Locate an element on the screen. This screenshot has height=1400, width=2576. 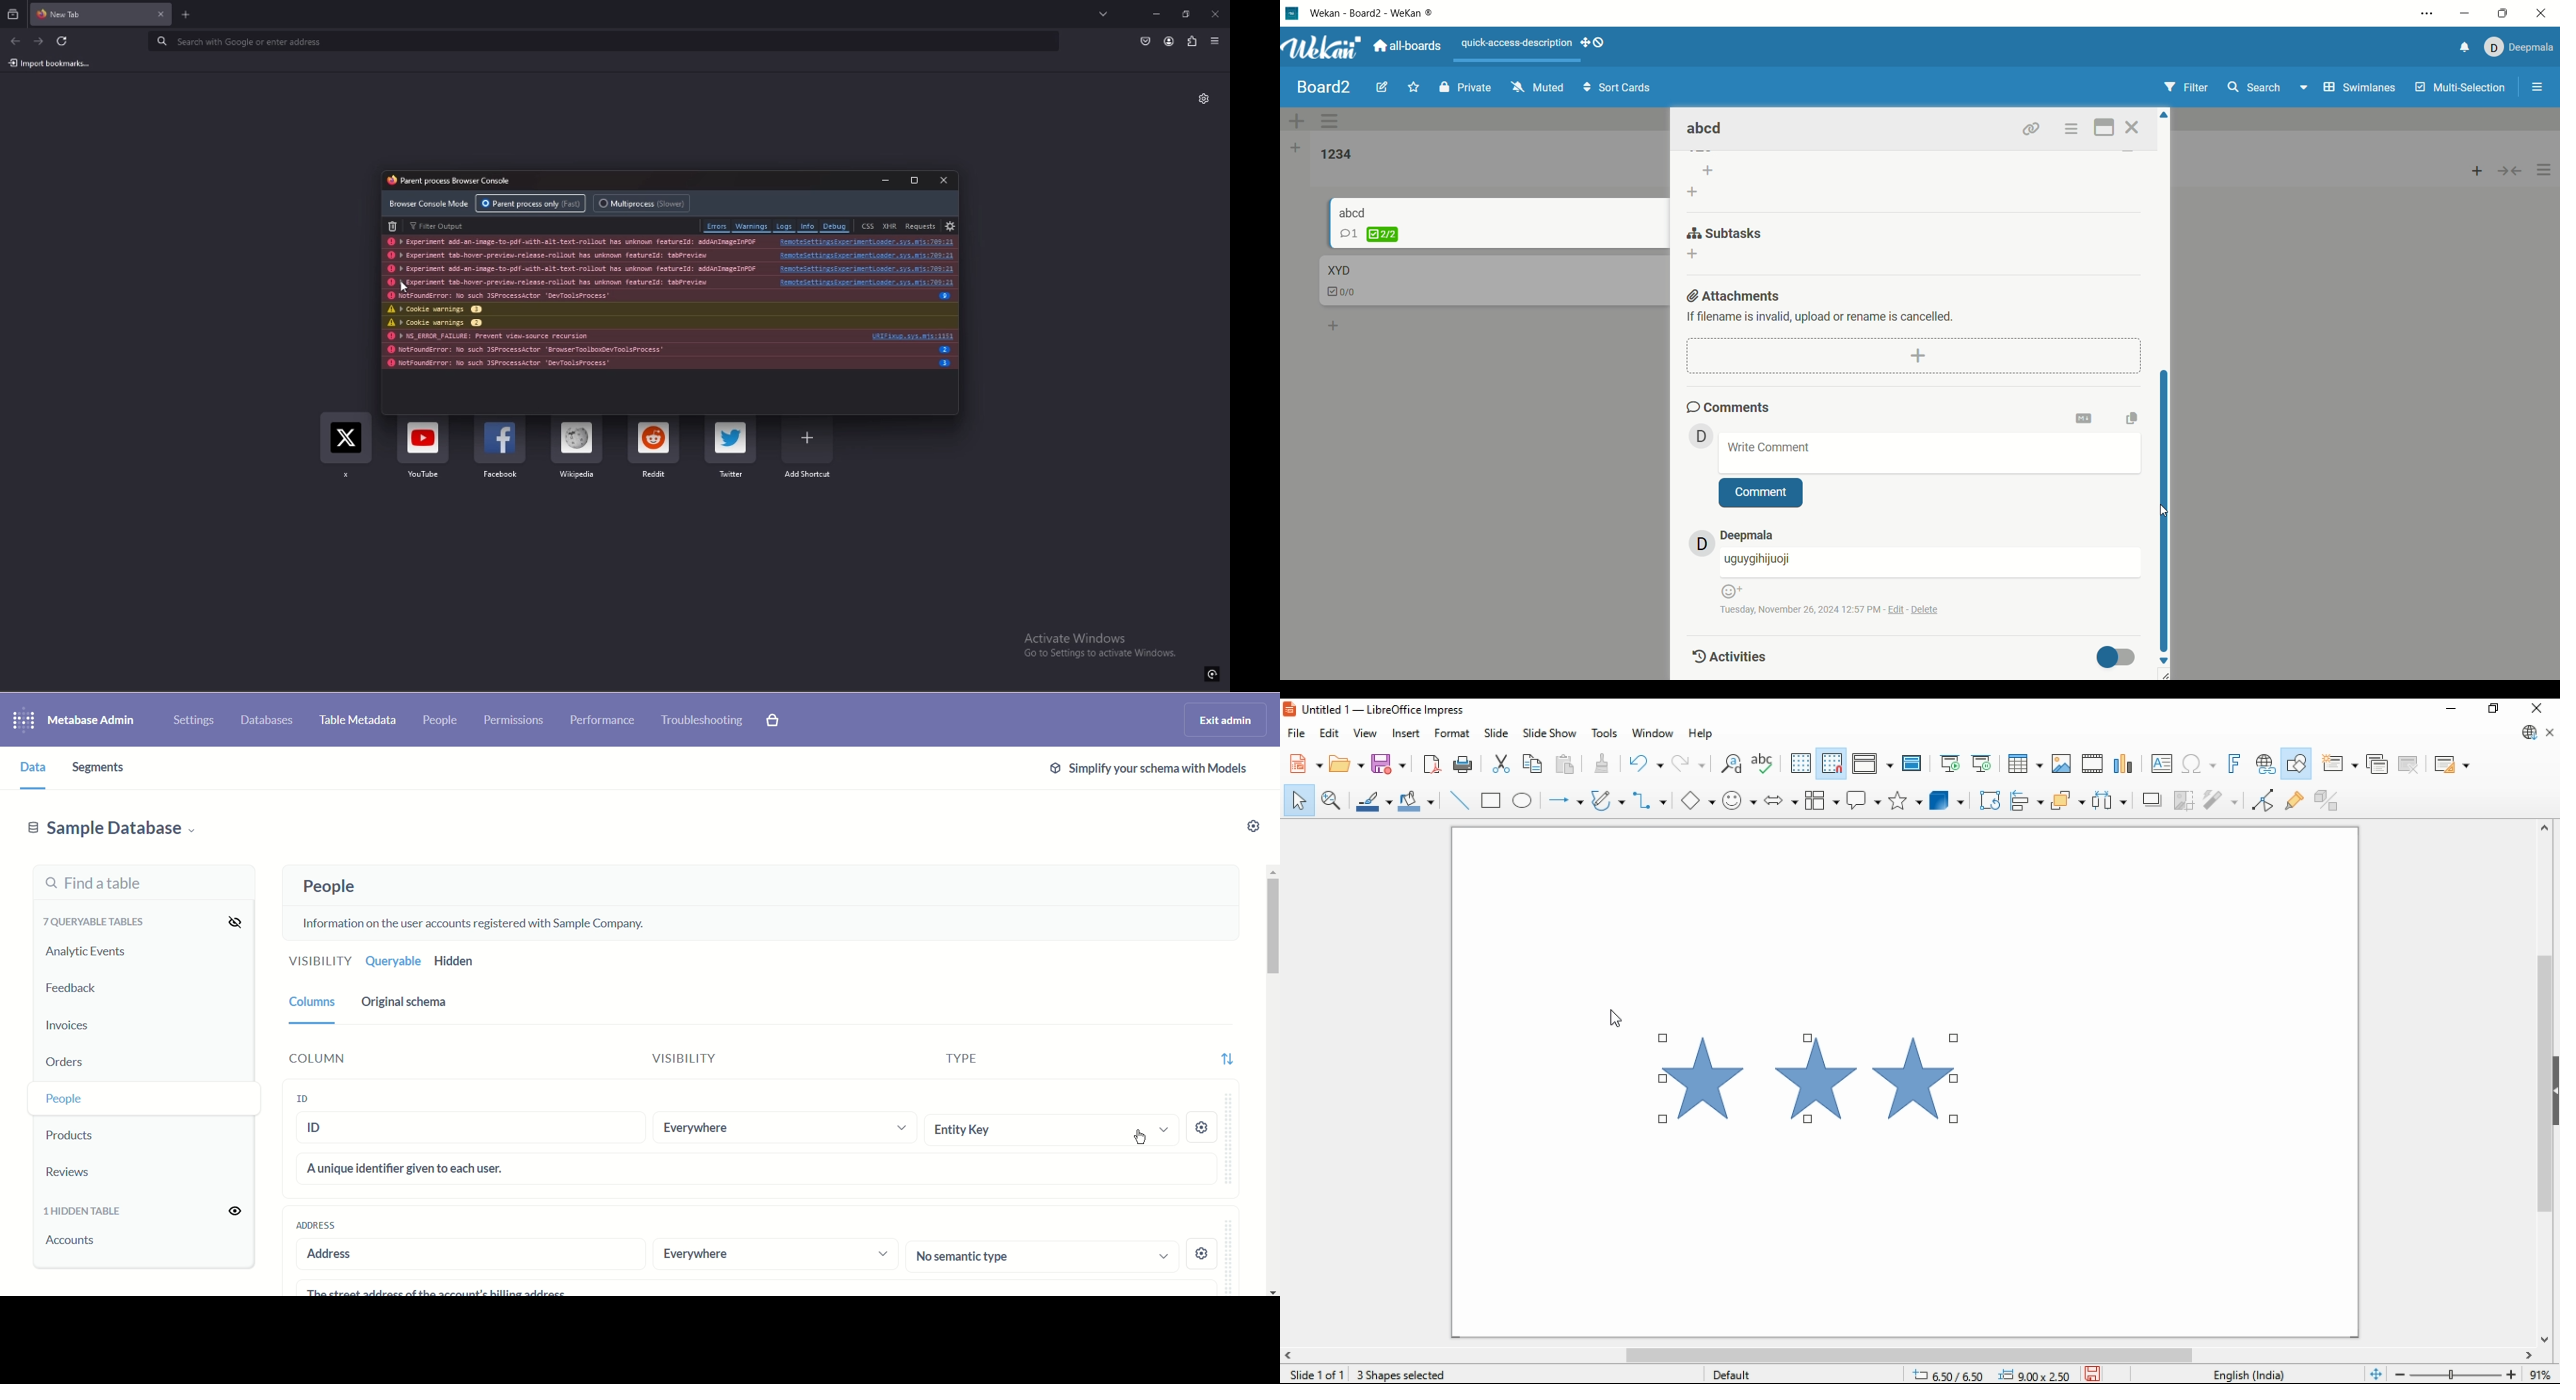
muted is located at coordinates (1538, 87).